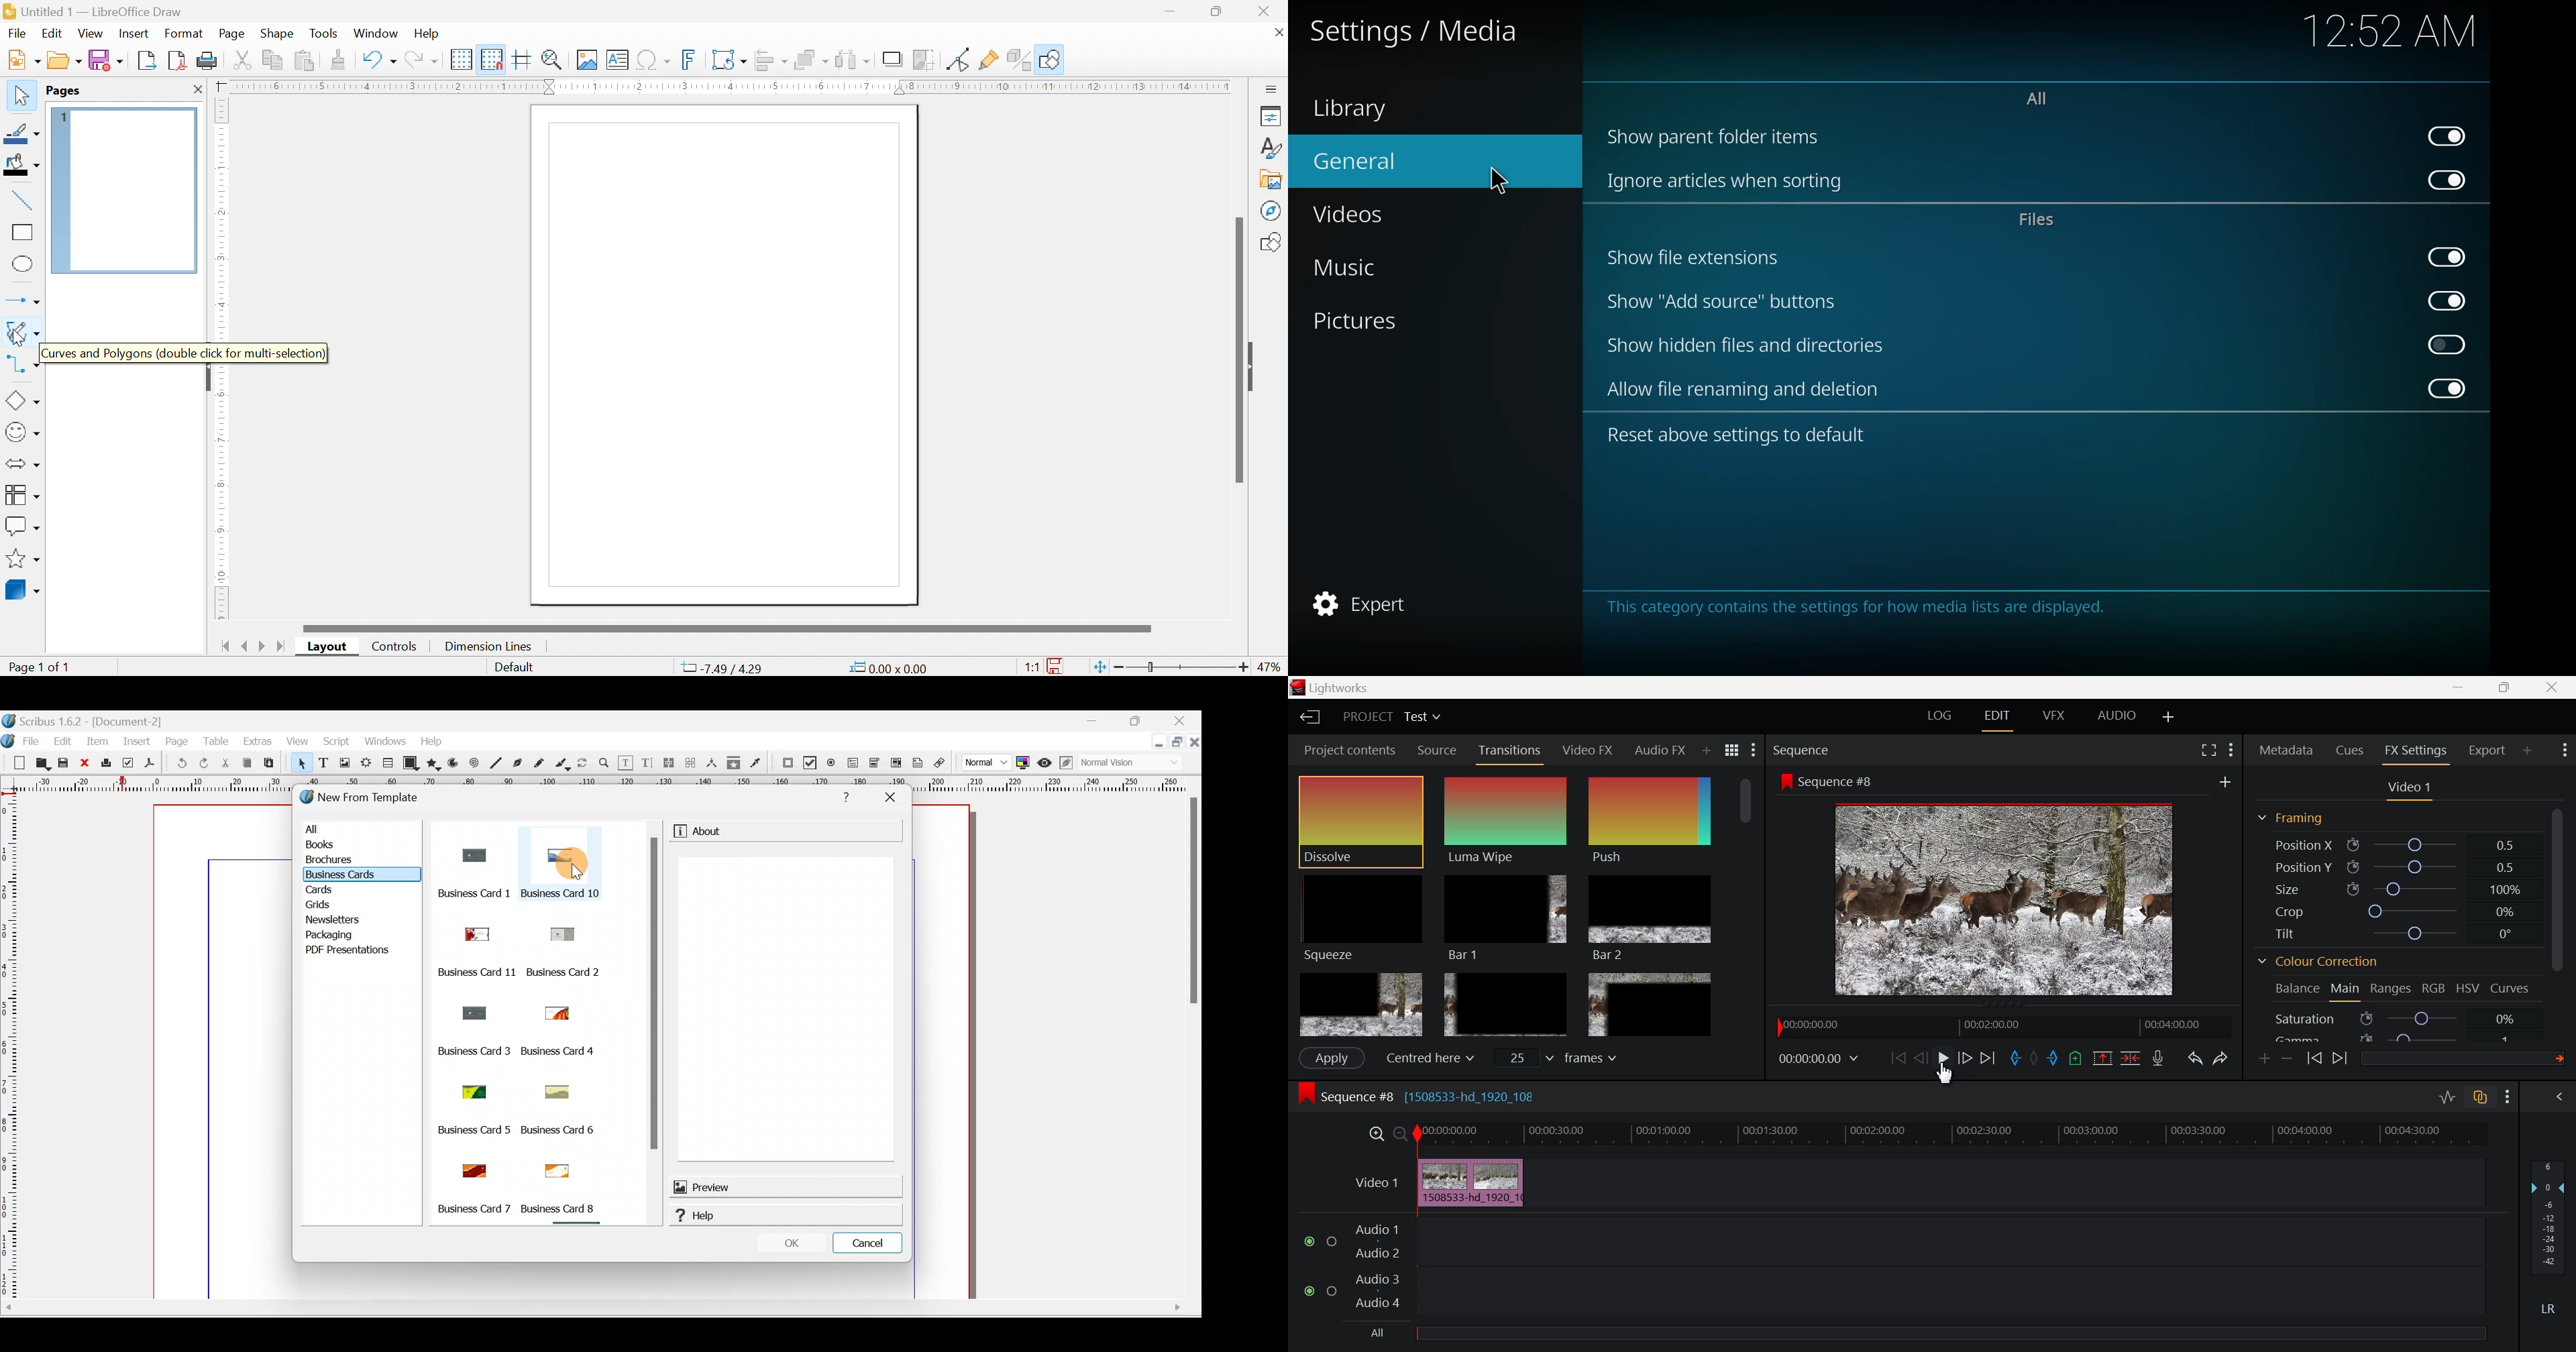 The image size is (2576, 1372). Describe the element at coordinates (1272, 211) in the screenshot. I see `navigator` at that location.